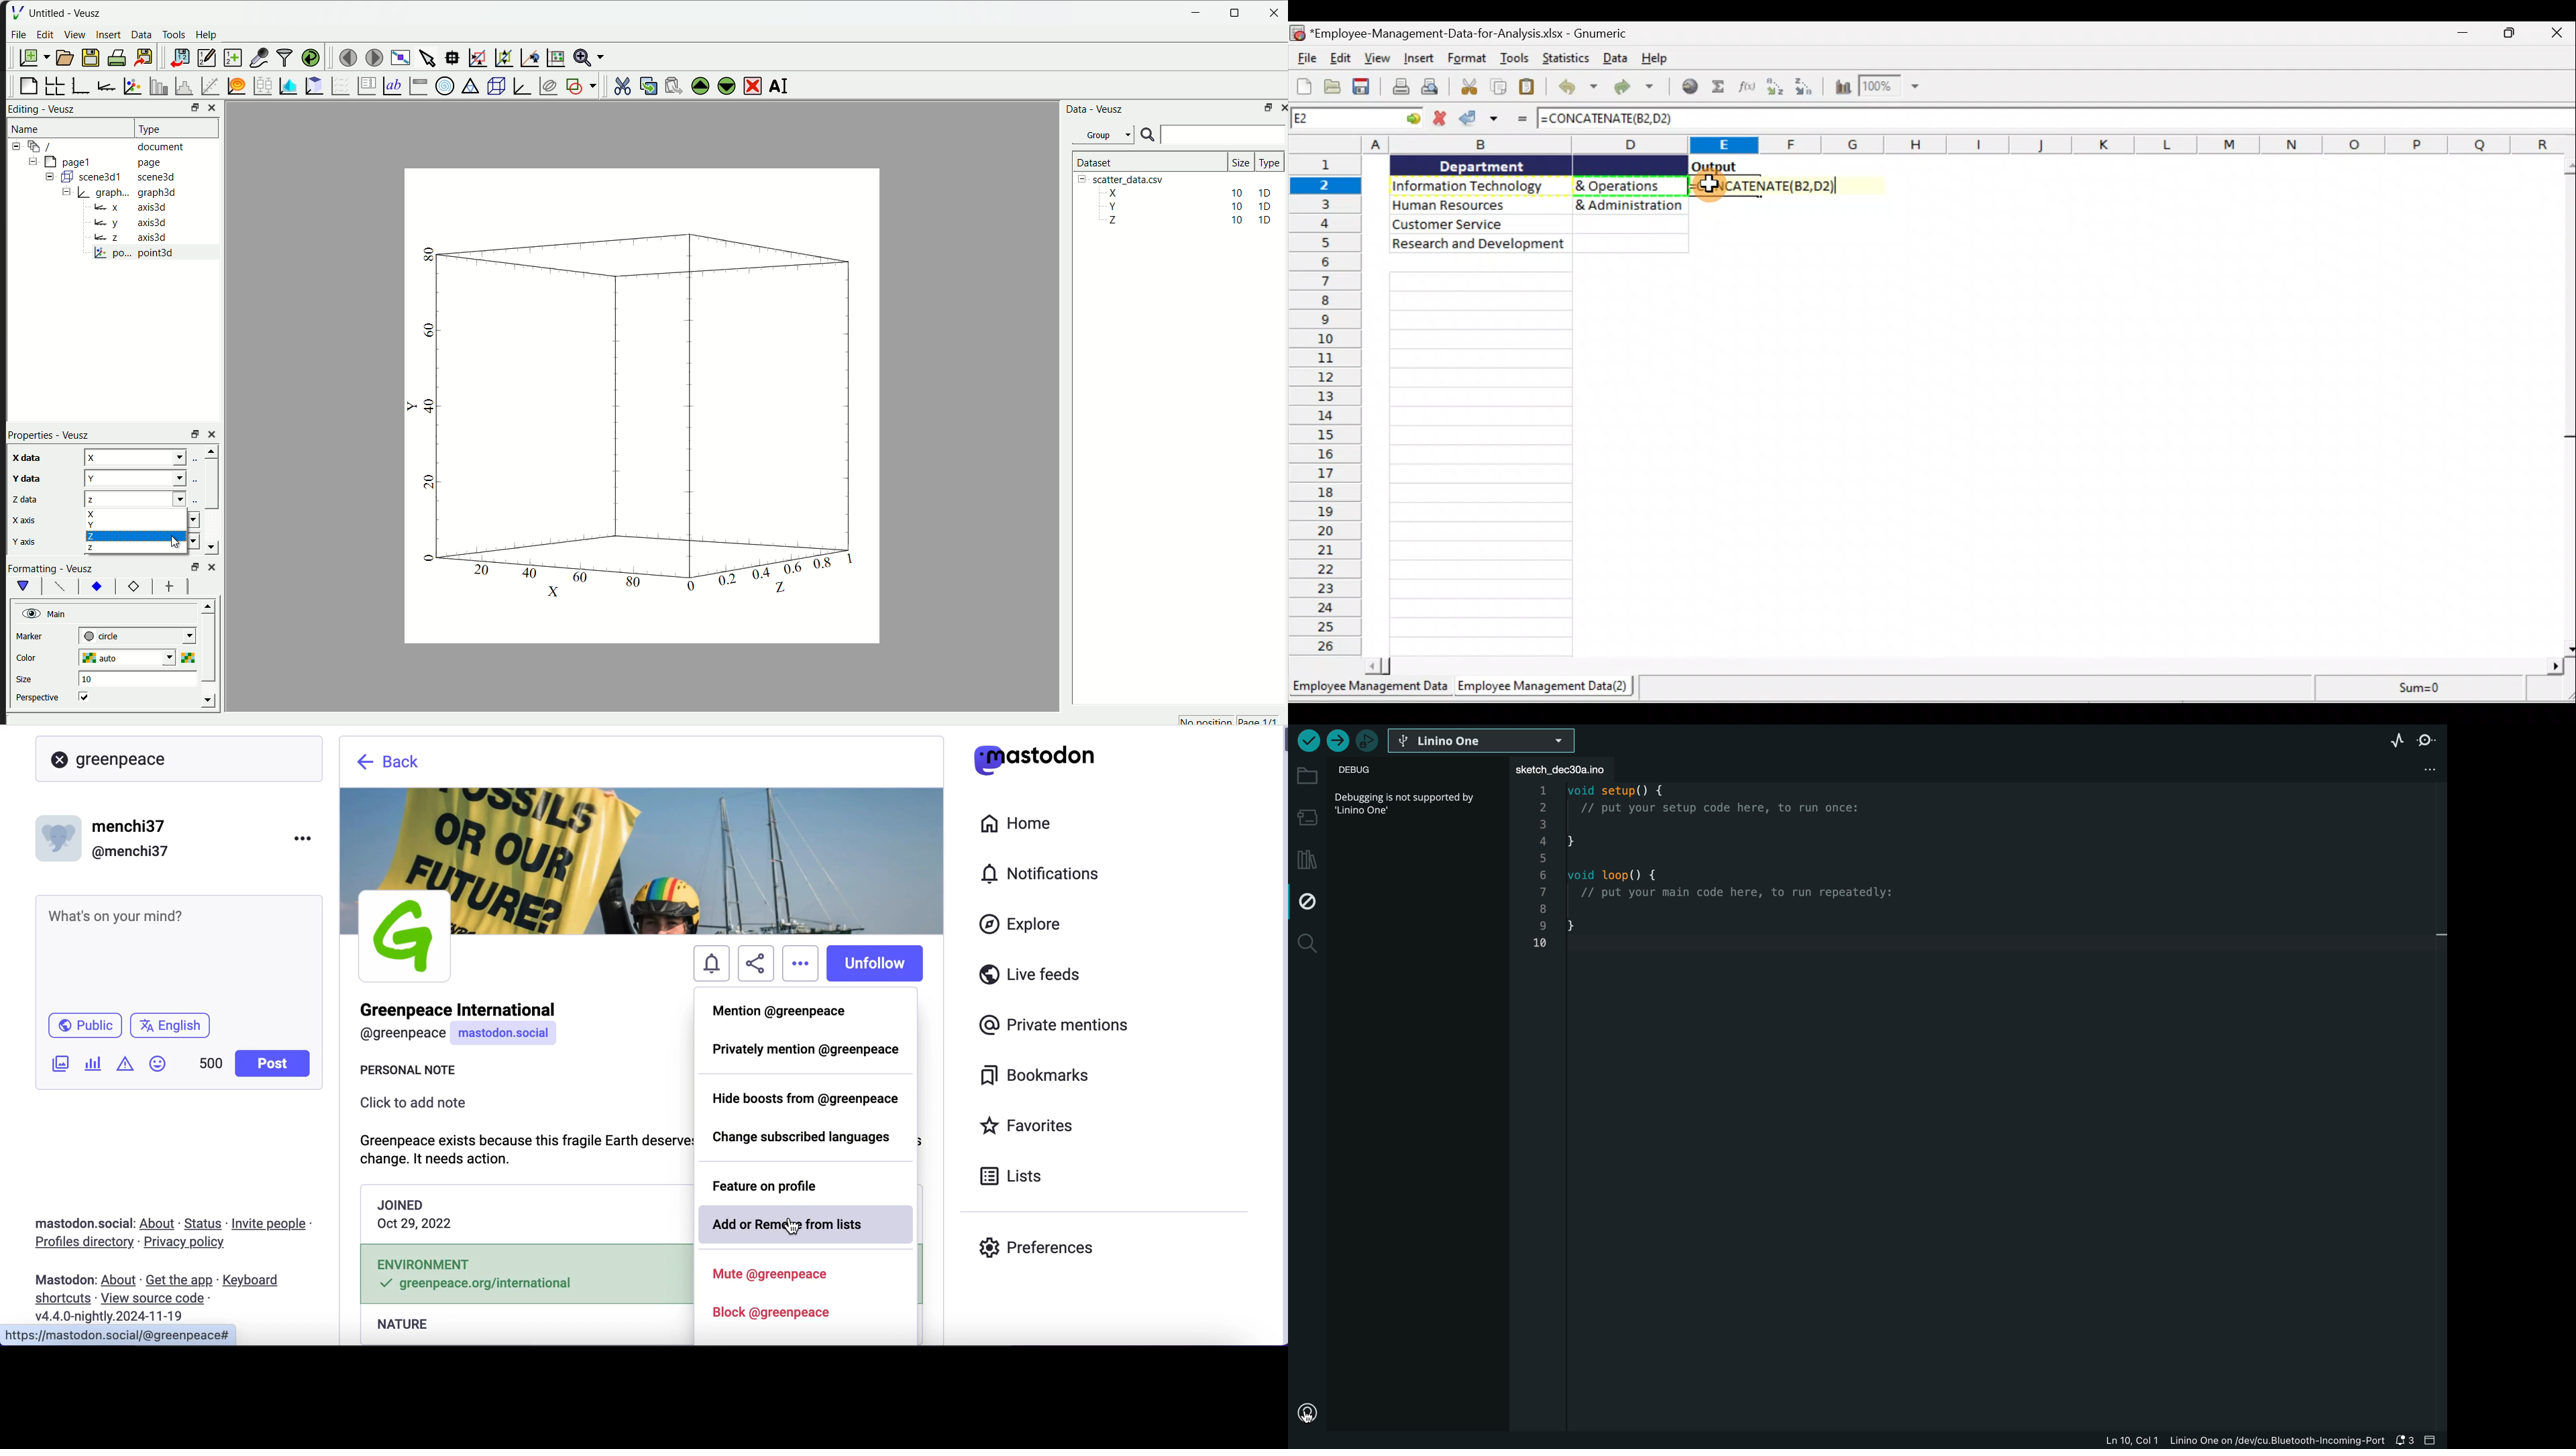 This screenshot has height=1456, width=2576. I want to click on down, so click(214, 548).